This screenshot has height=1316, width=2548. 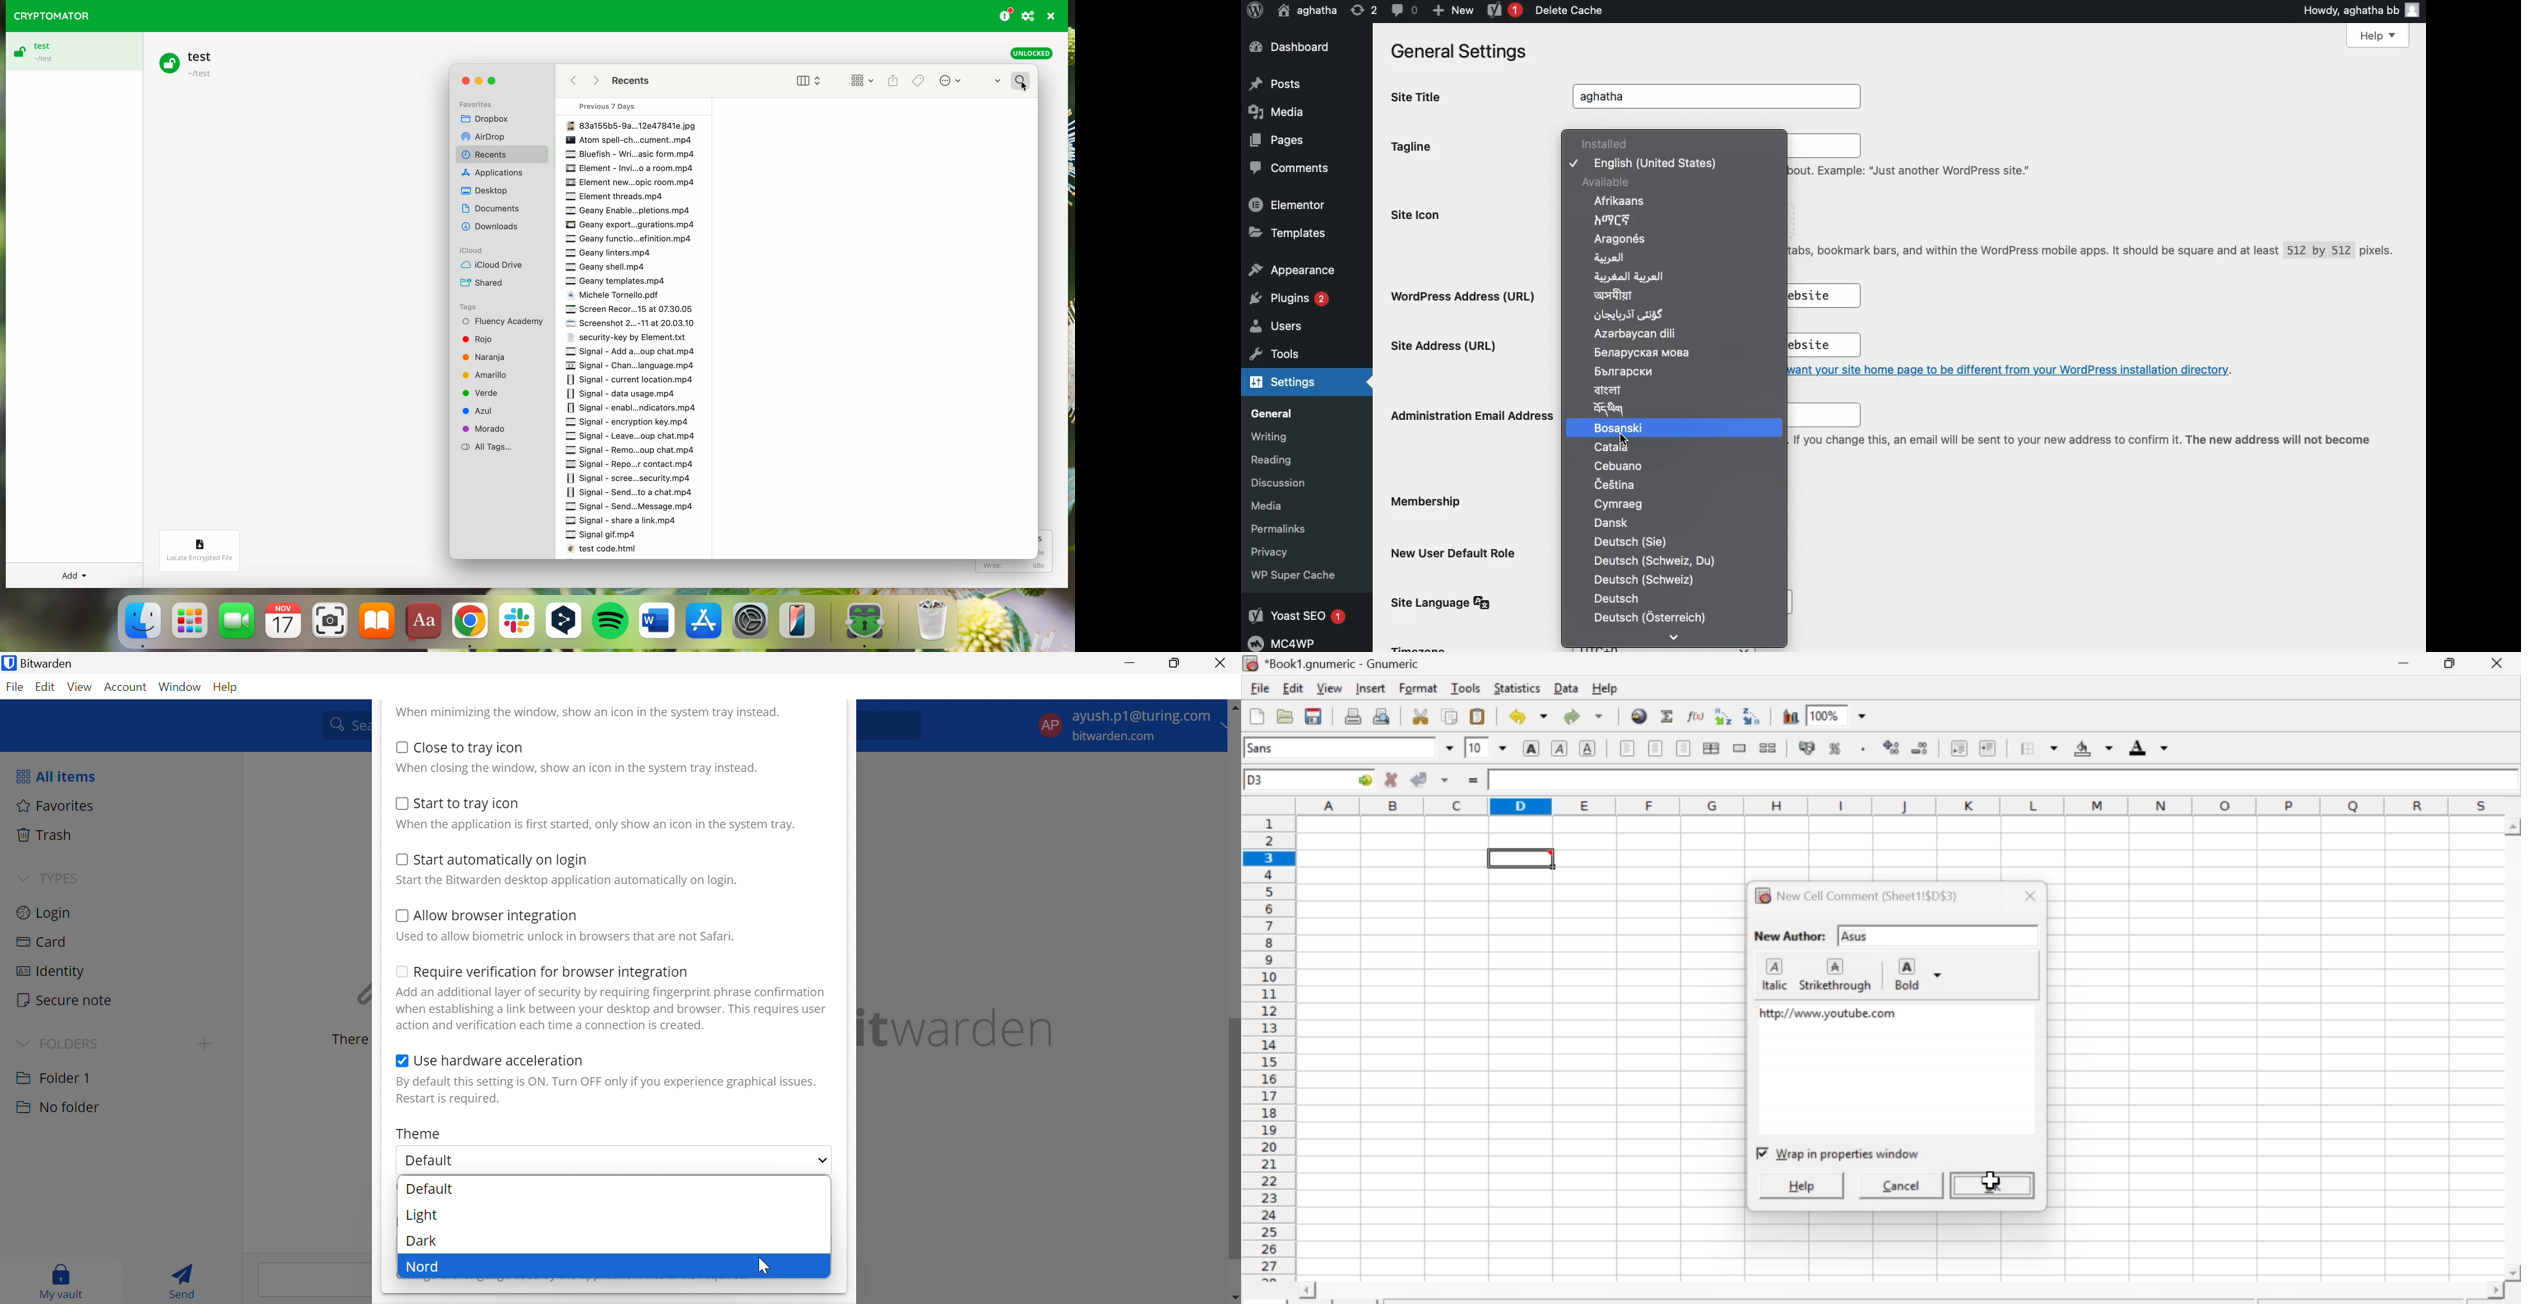 I want to click on Close to tray icon, so click(x=470, y=747).